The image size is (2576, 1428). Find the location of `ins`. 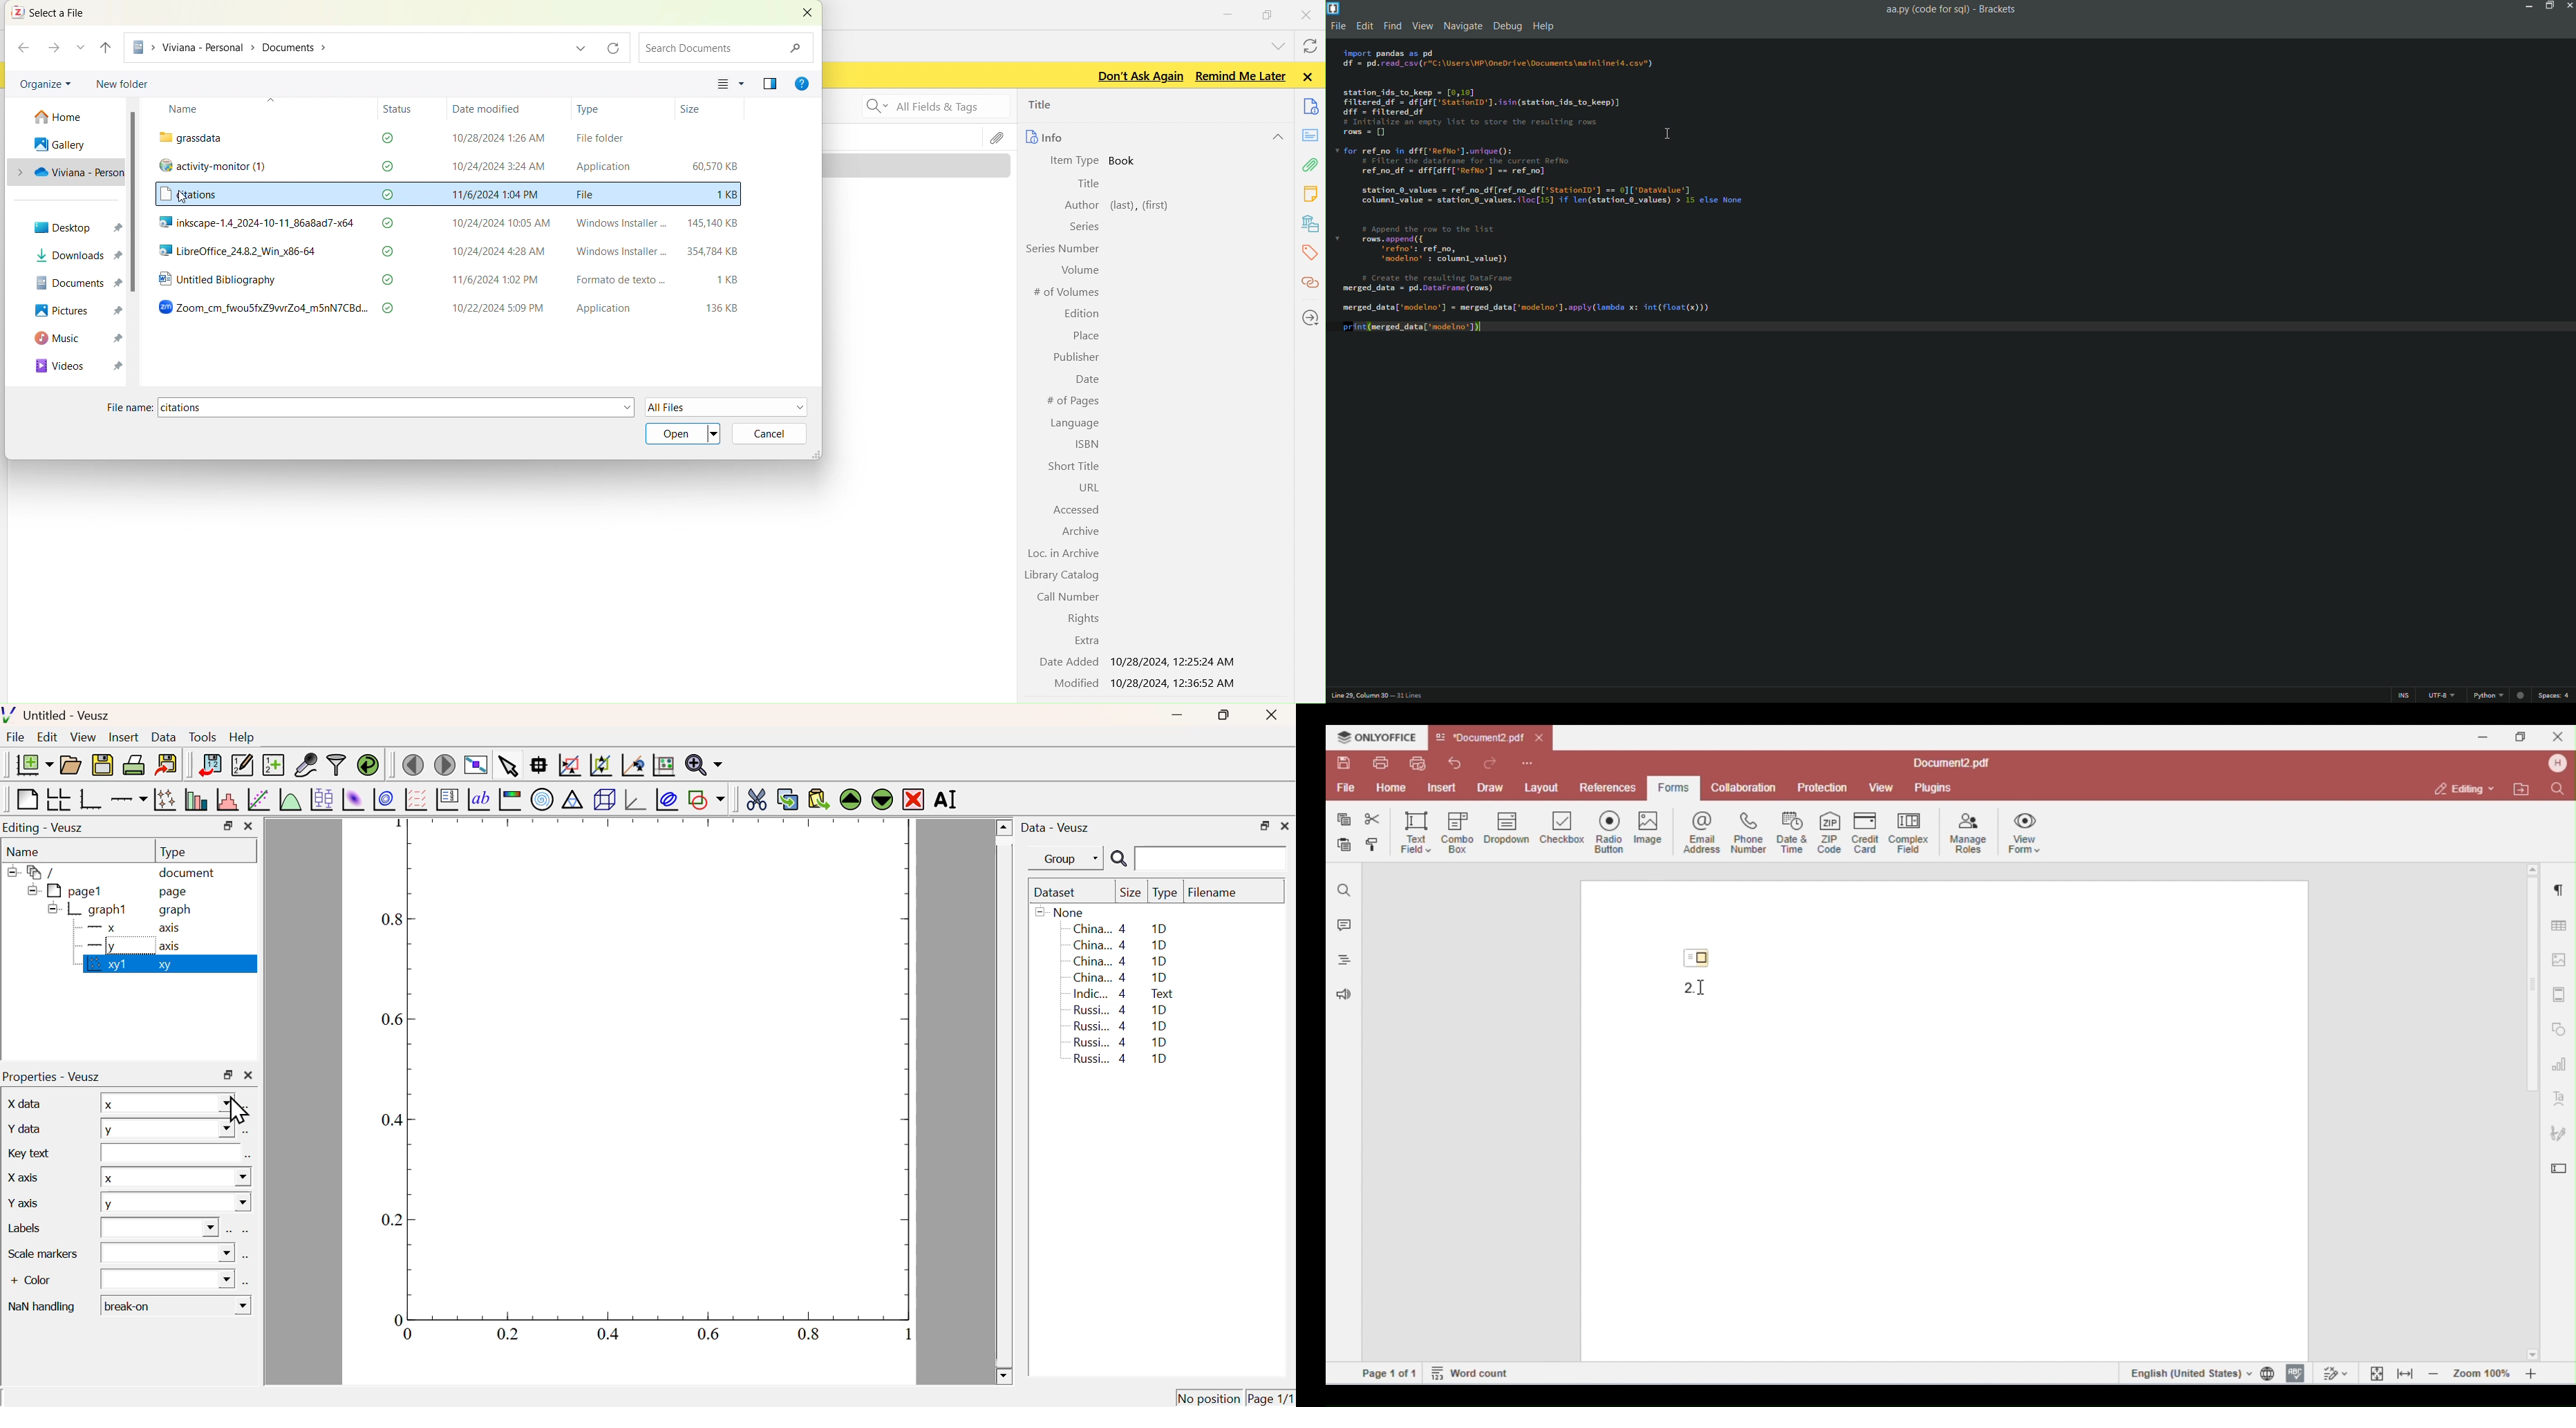

ins is located at coordinates (2395, 696).